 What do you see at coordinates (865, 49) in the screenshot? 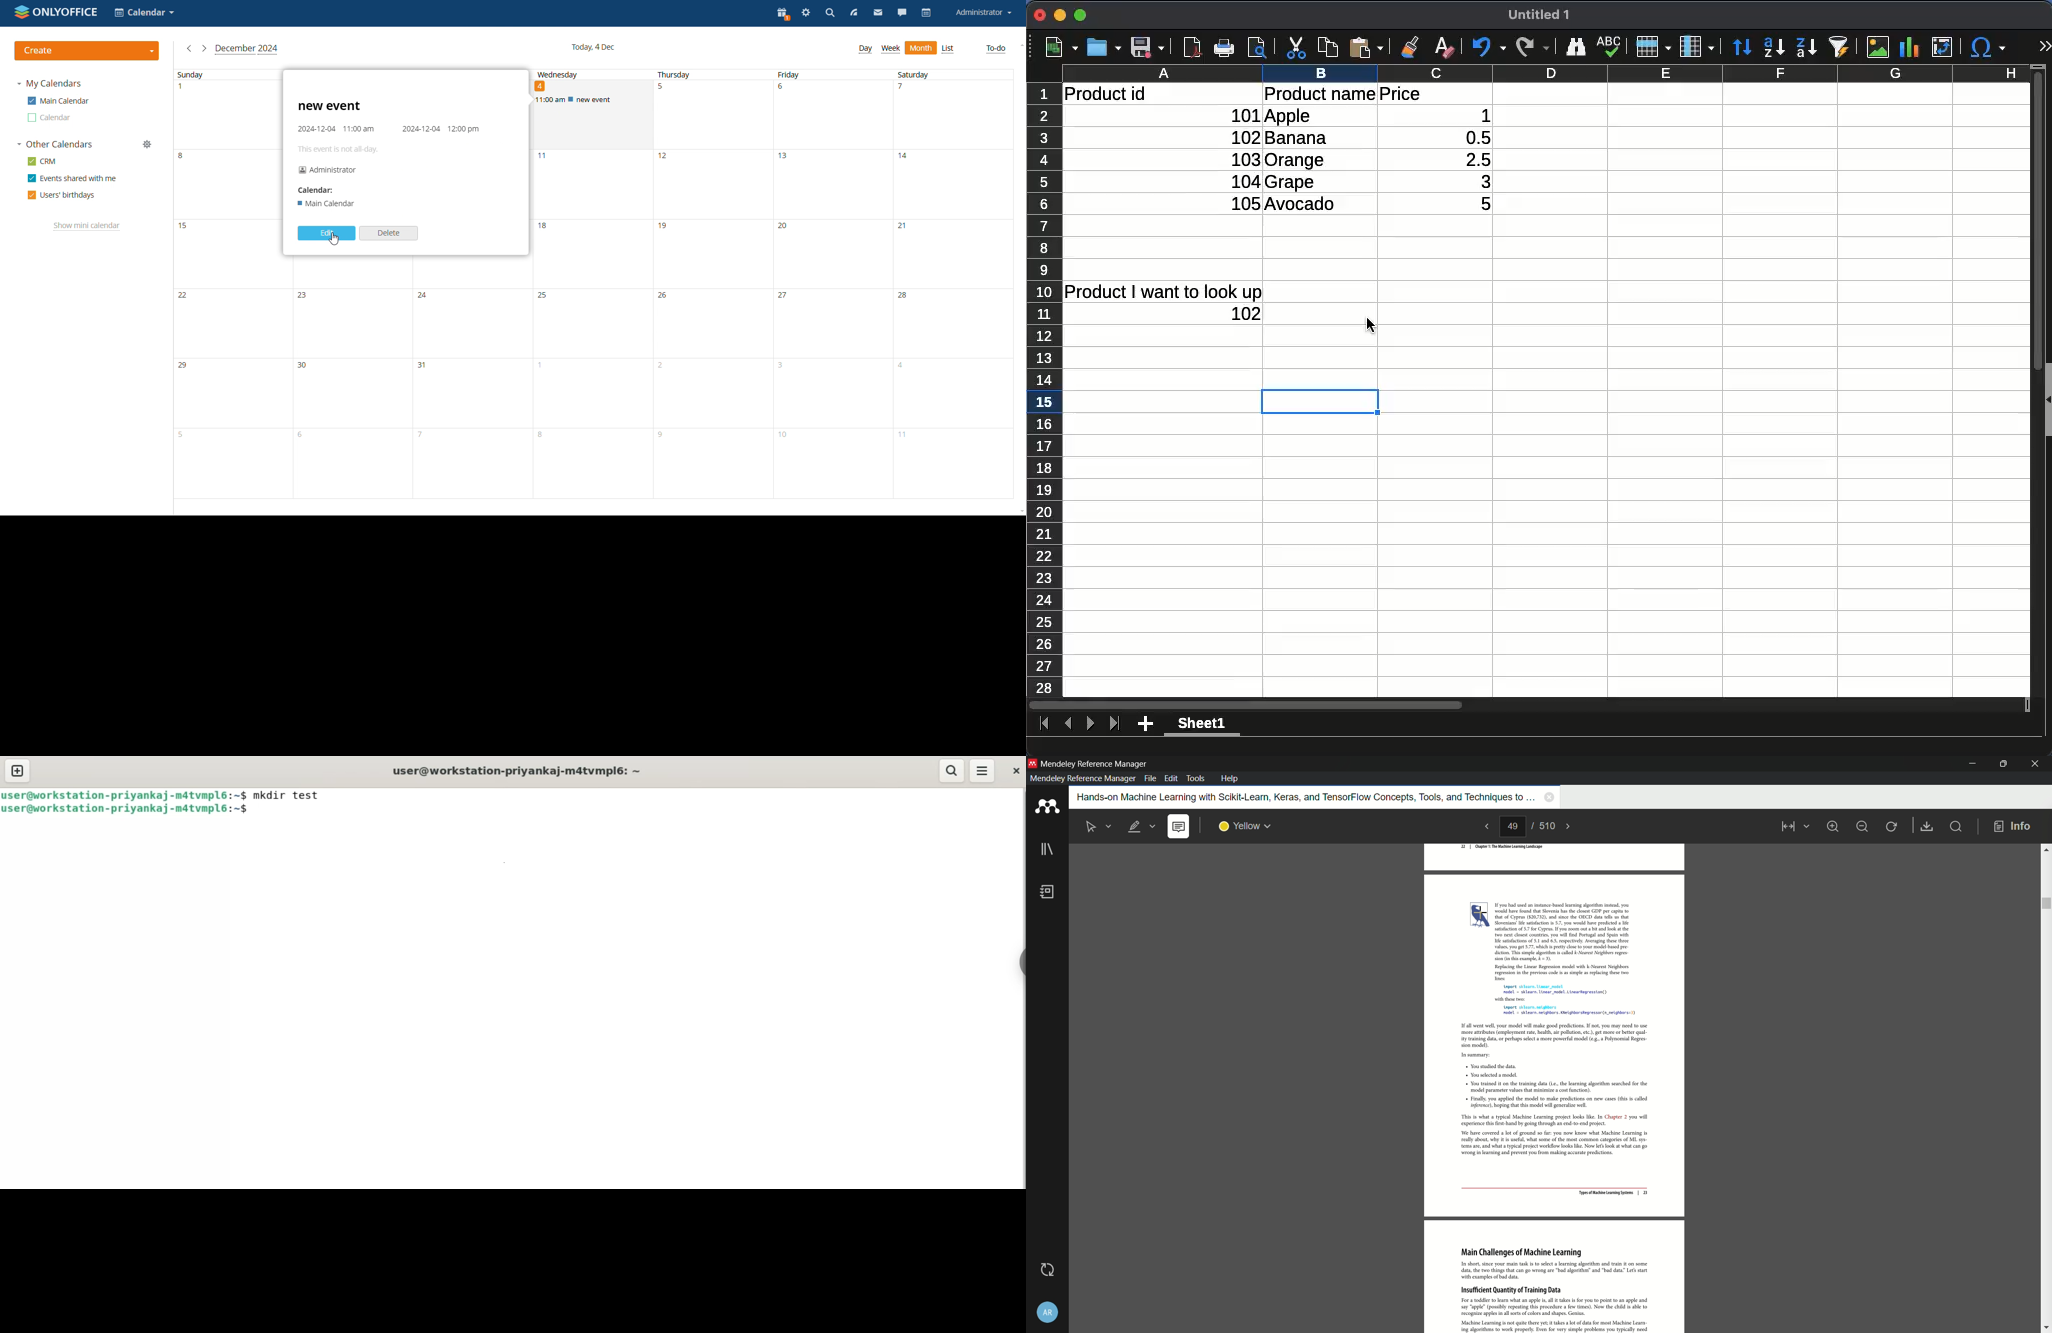
I see `day view` at bounding box center [865, 49].